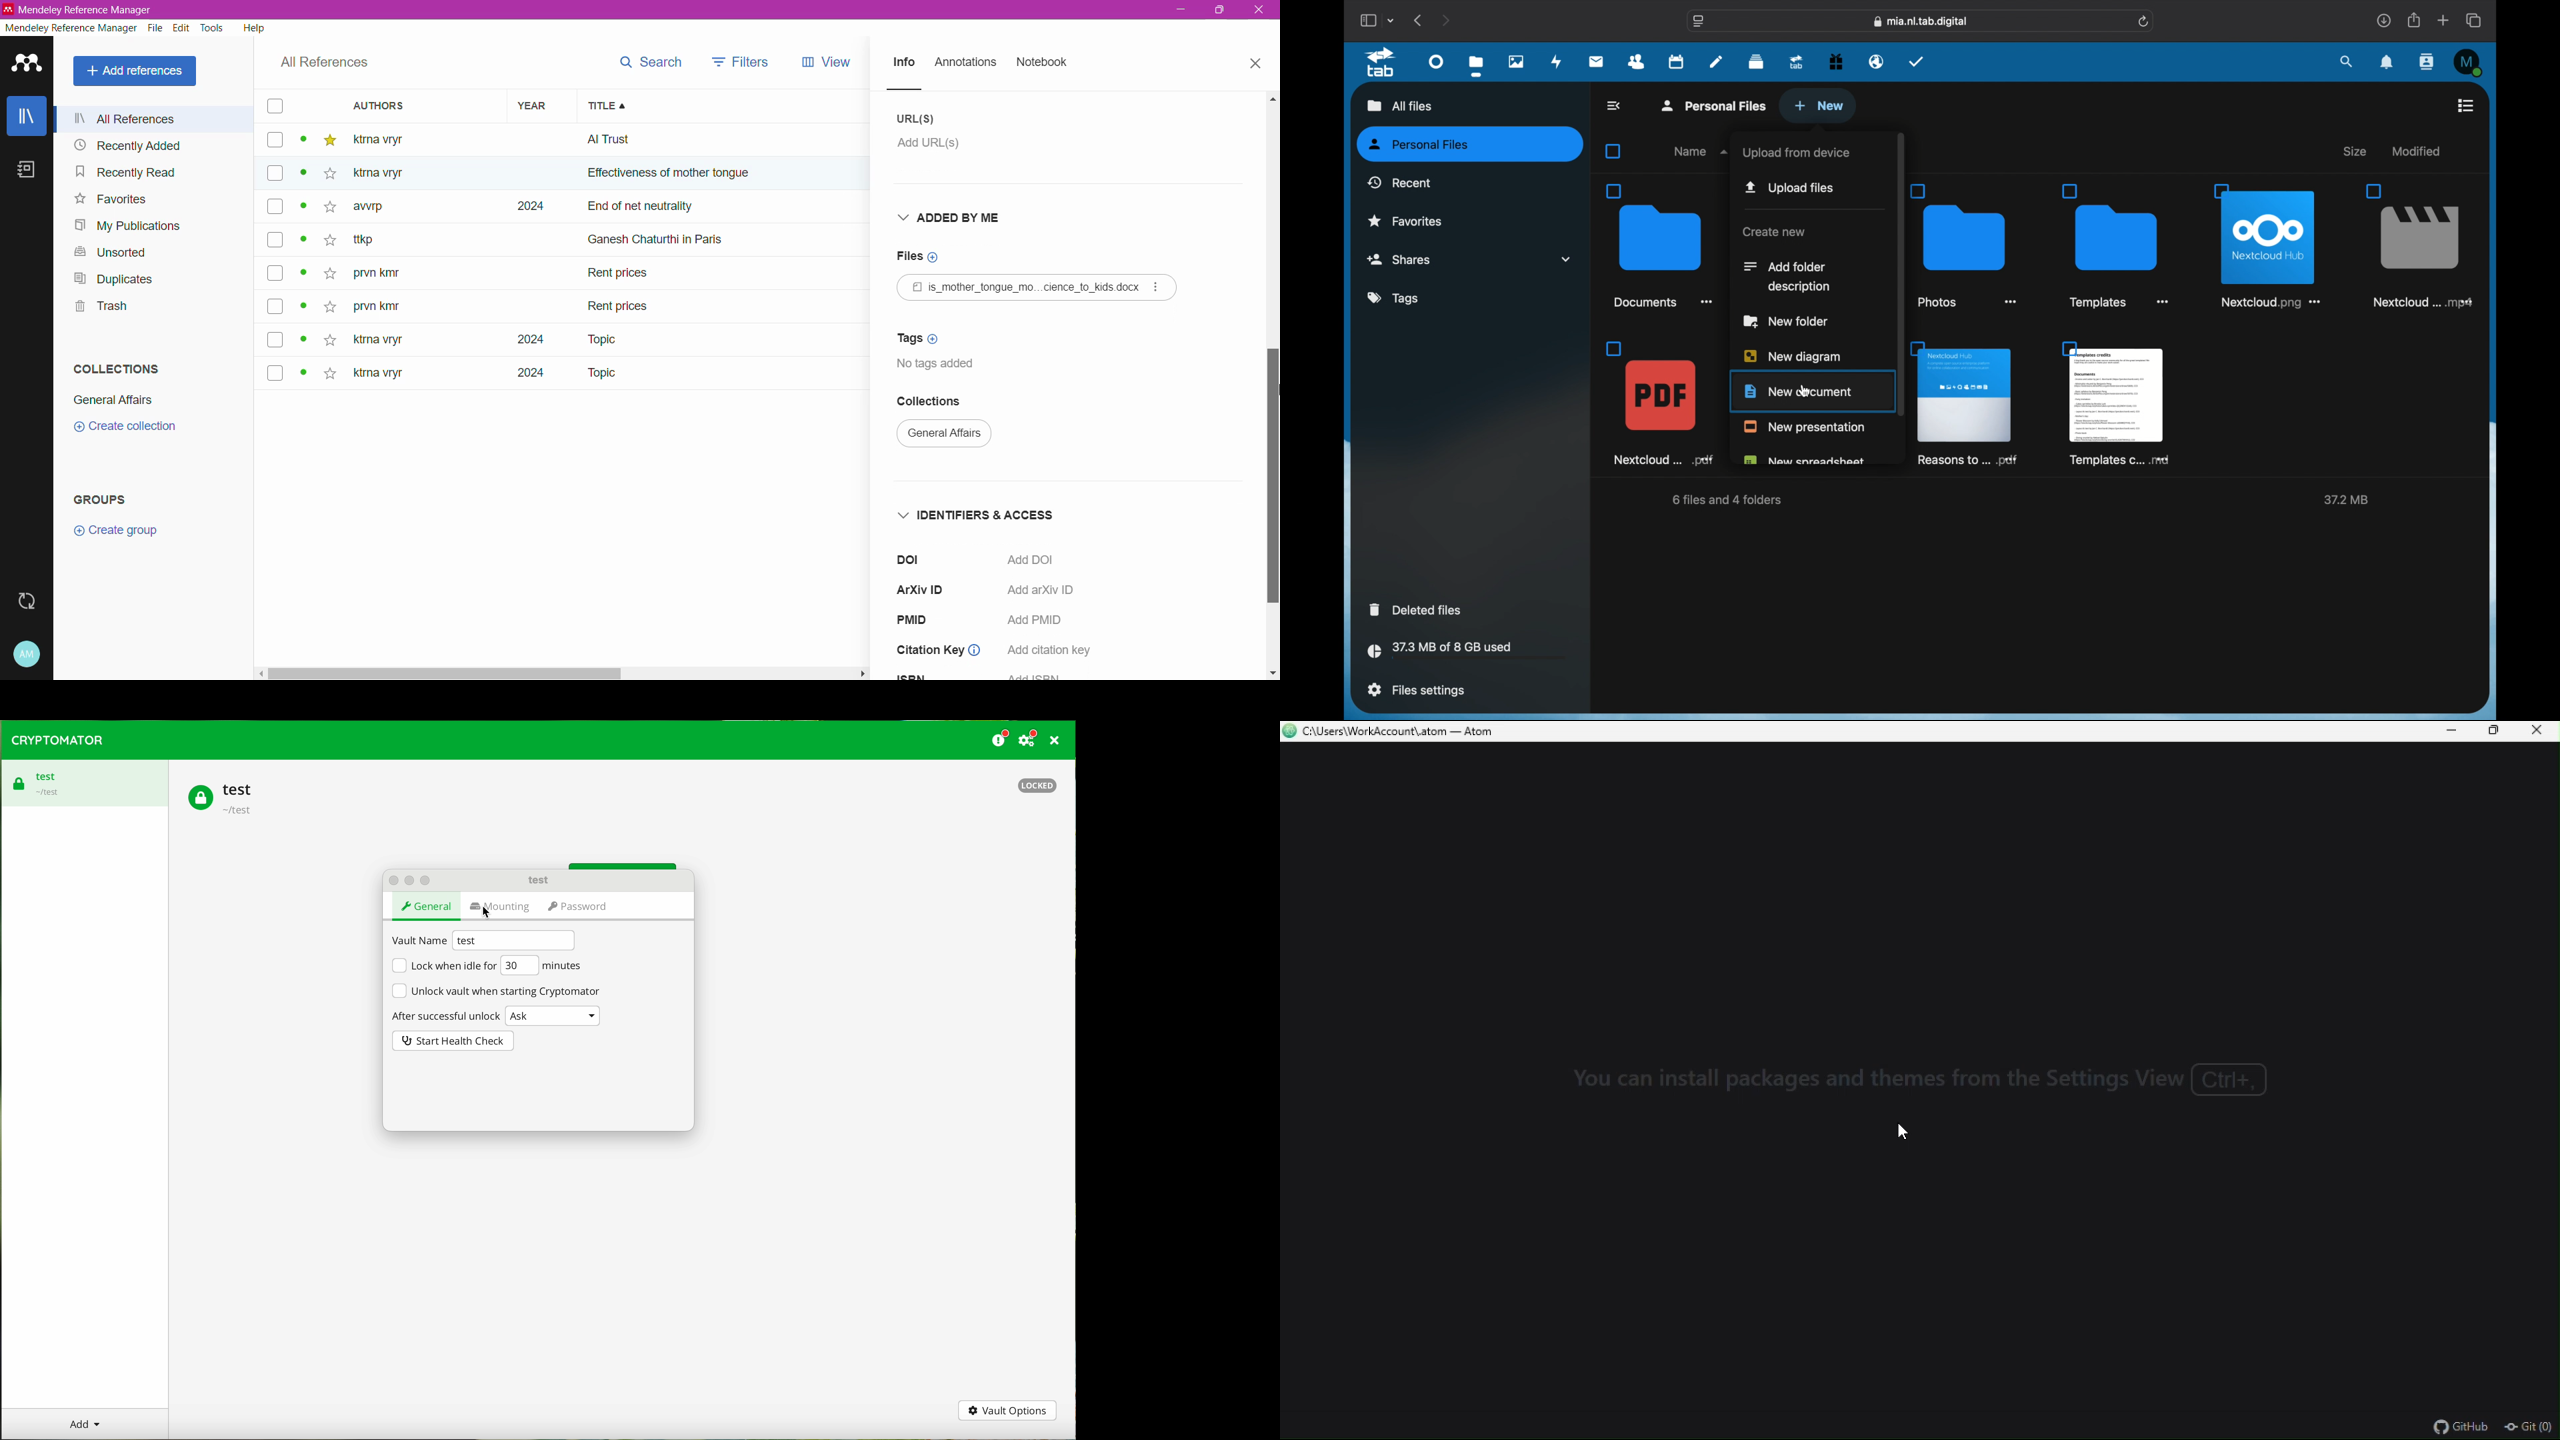 This screenshot has width=2576, height=1456. What do you see at coordinates (379, 211) in the screenshot?
I see `awrp` at bounding box center [379, 211].